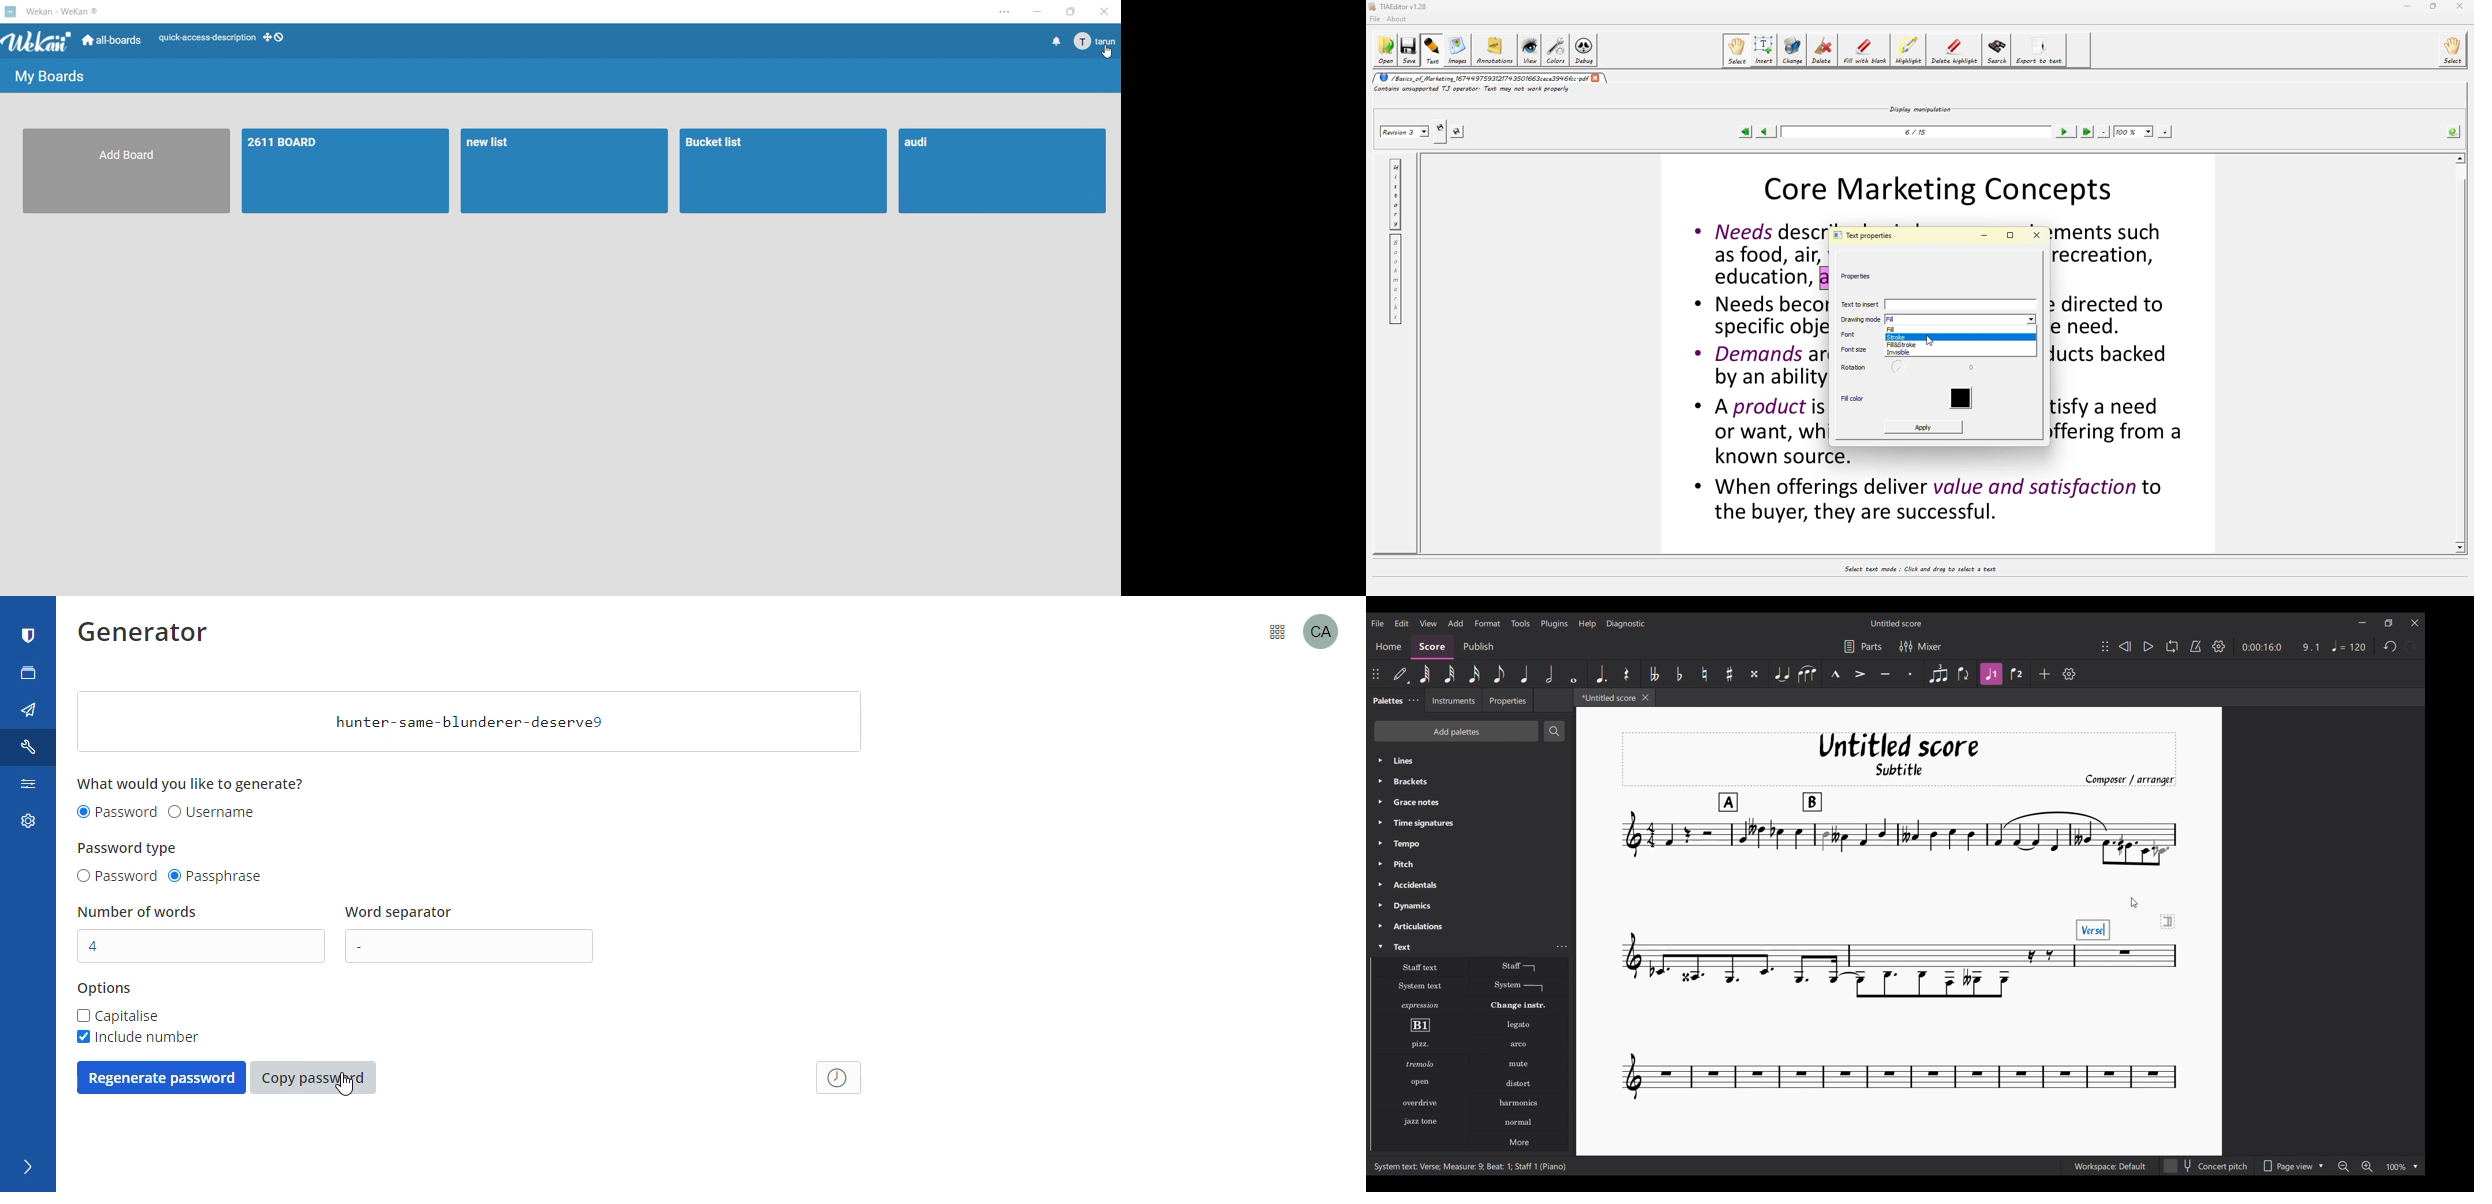 The width and height of the screenshot is (2492, 1204). I want to click on Time signatures, so click(1471, 823).